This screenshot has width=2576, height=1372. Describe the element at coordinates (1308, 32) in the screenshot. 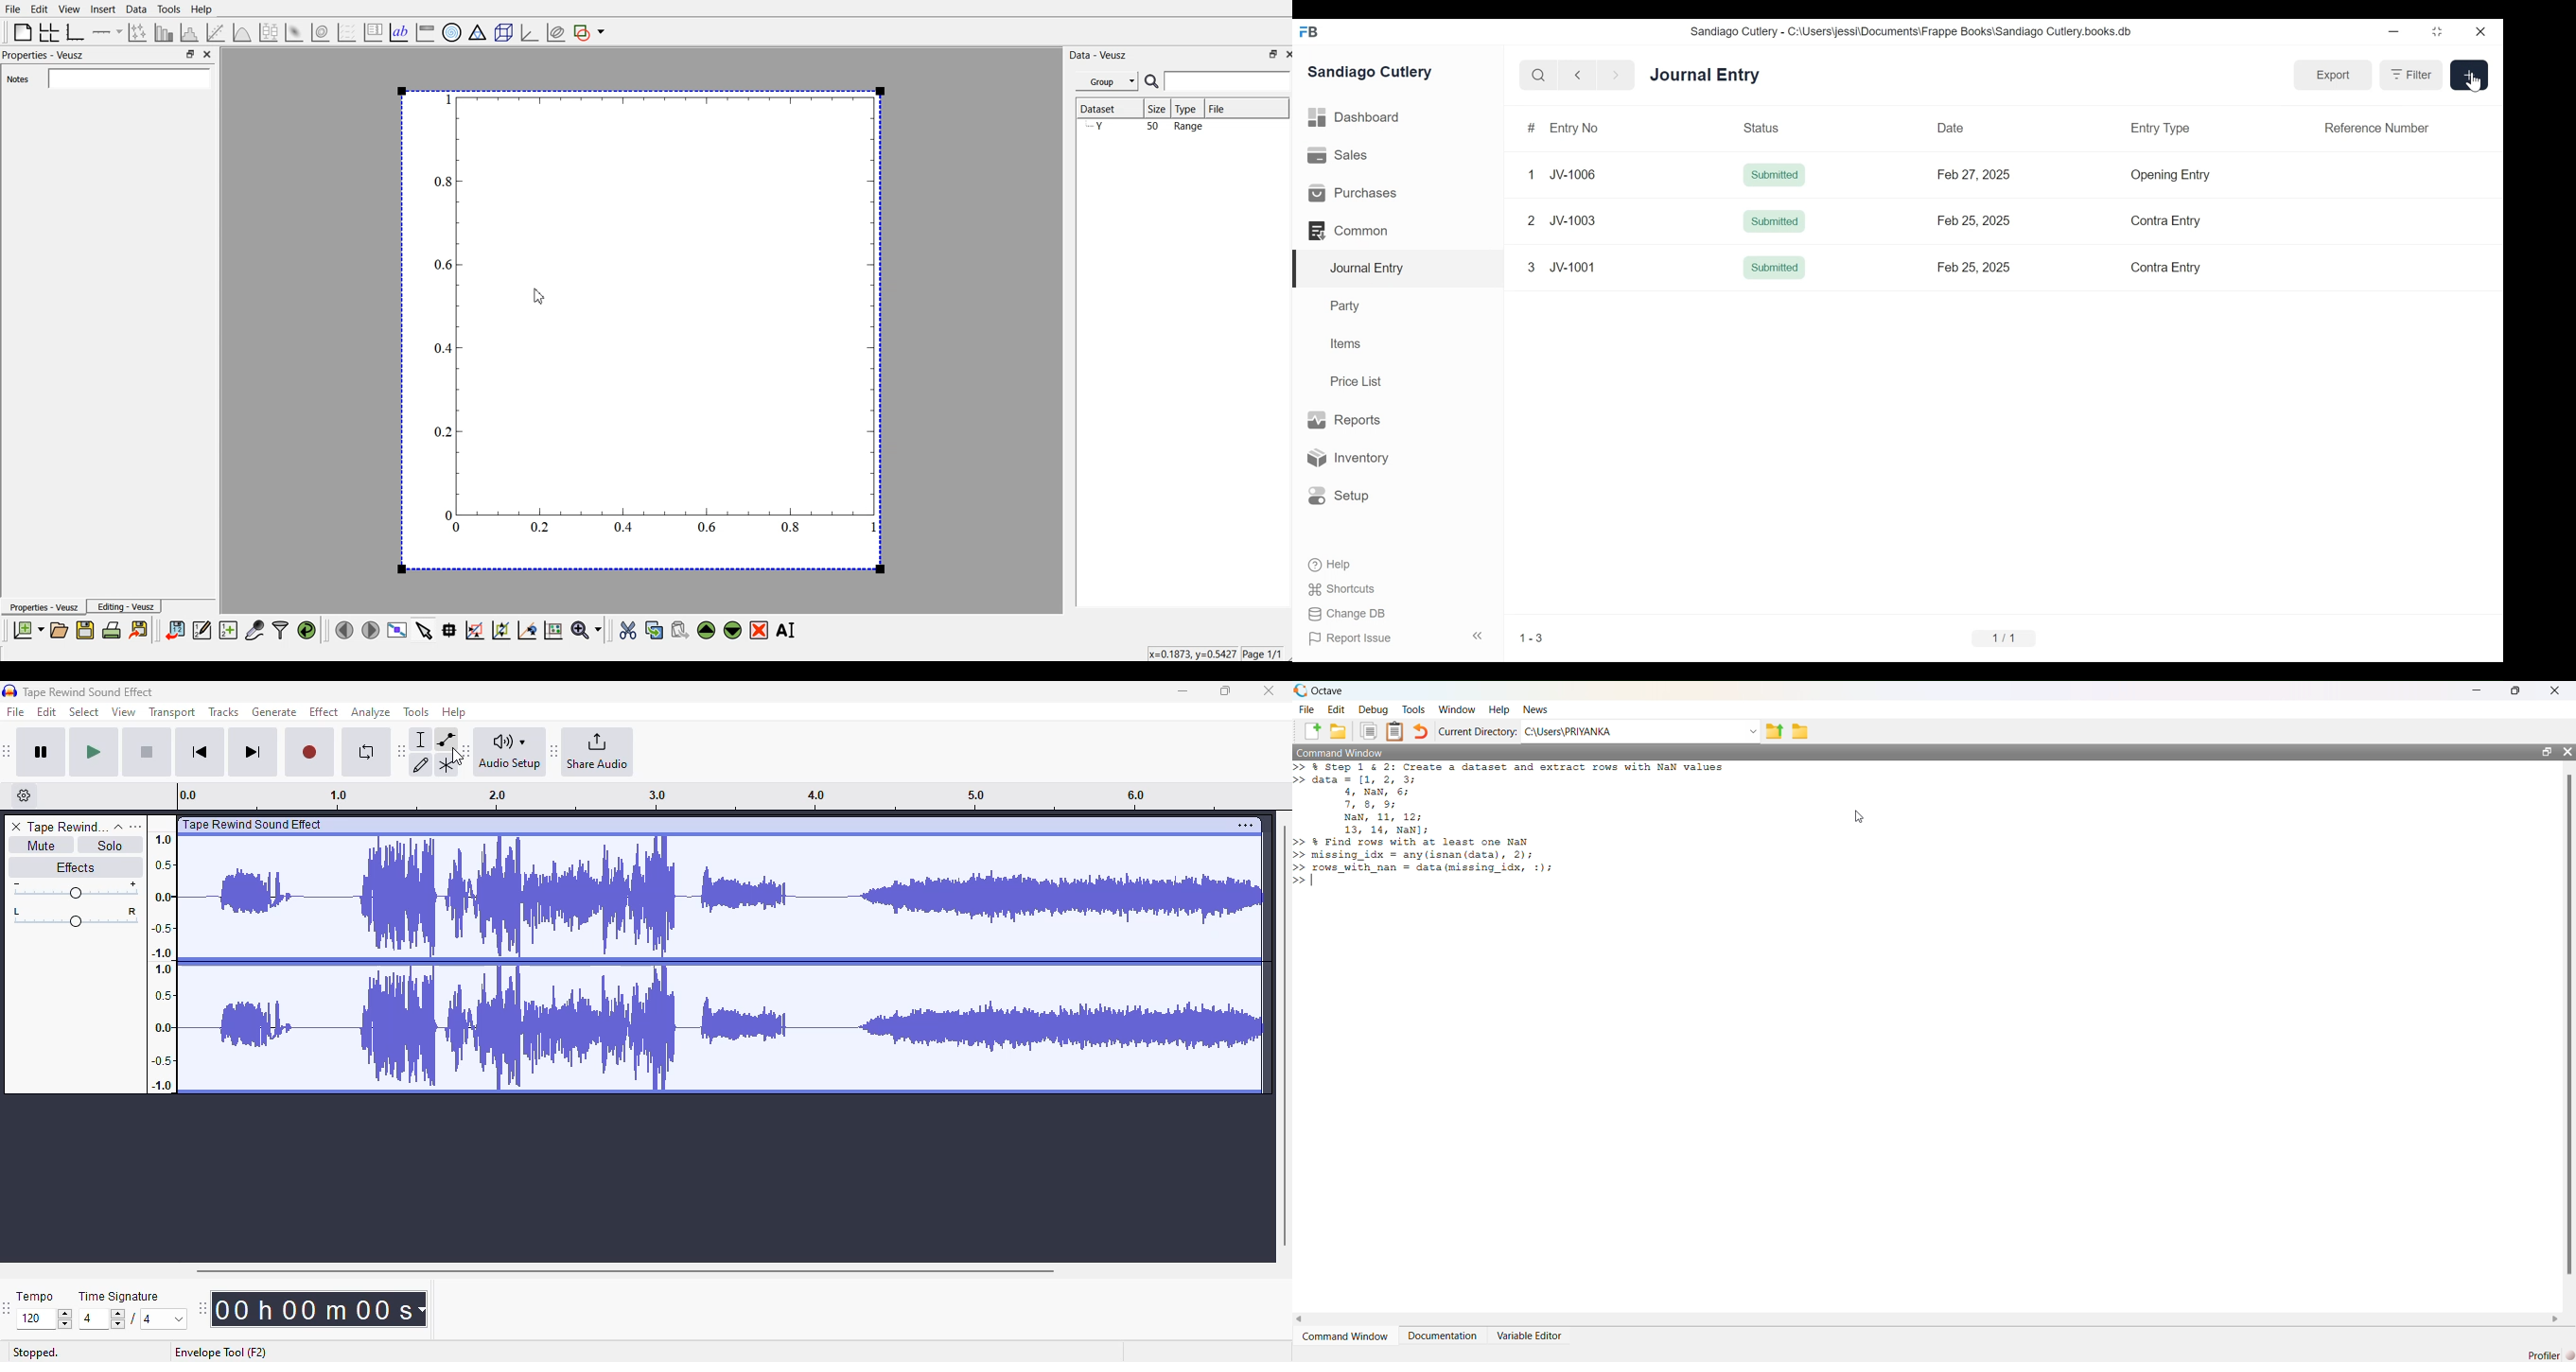

I see `FrappeBooks logo` at that location.